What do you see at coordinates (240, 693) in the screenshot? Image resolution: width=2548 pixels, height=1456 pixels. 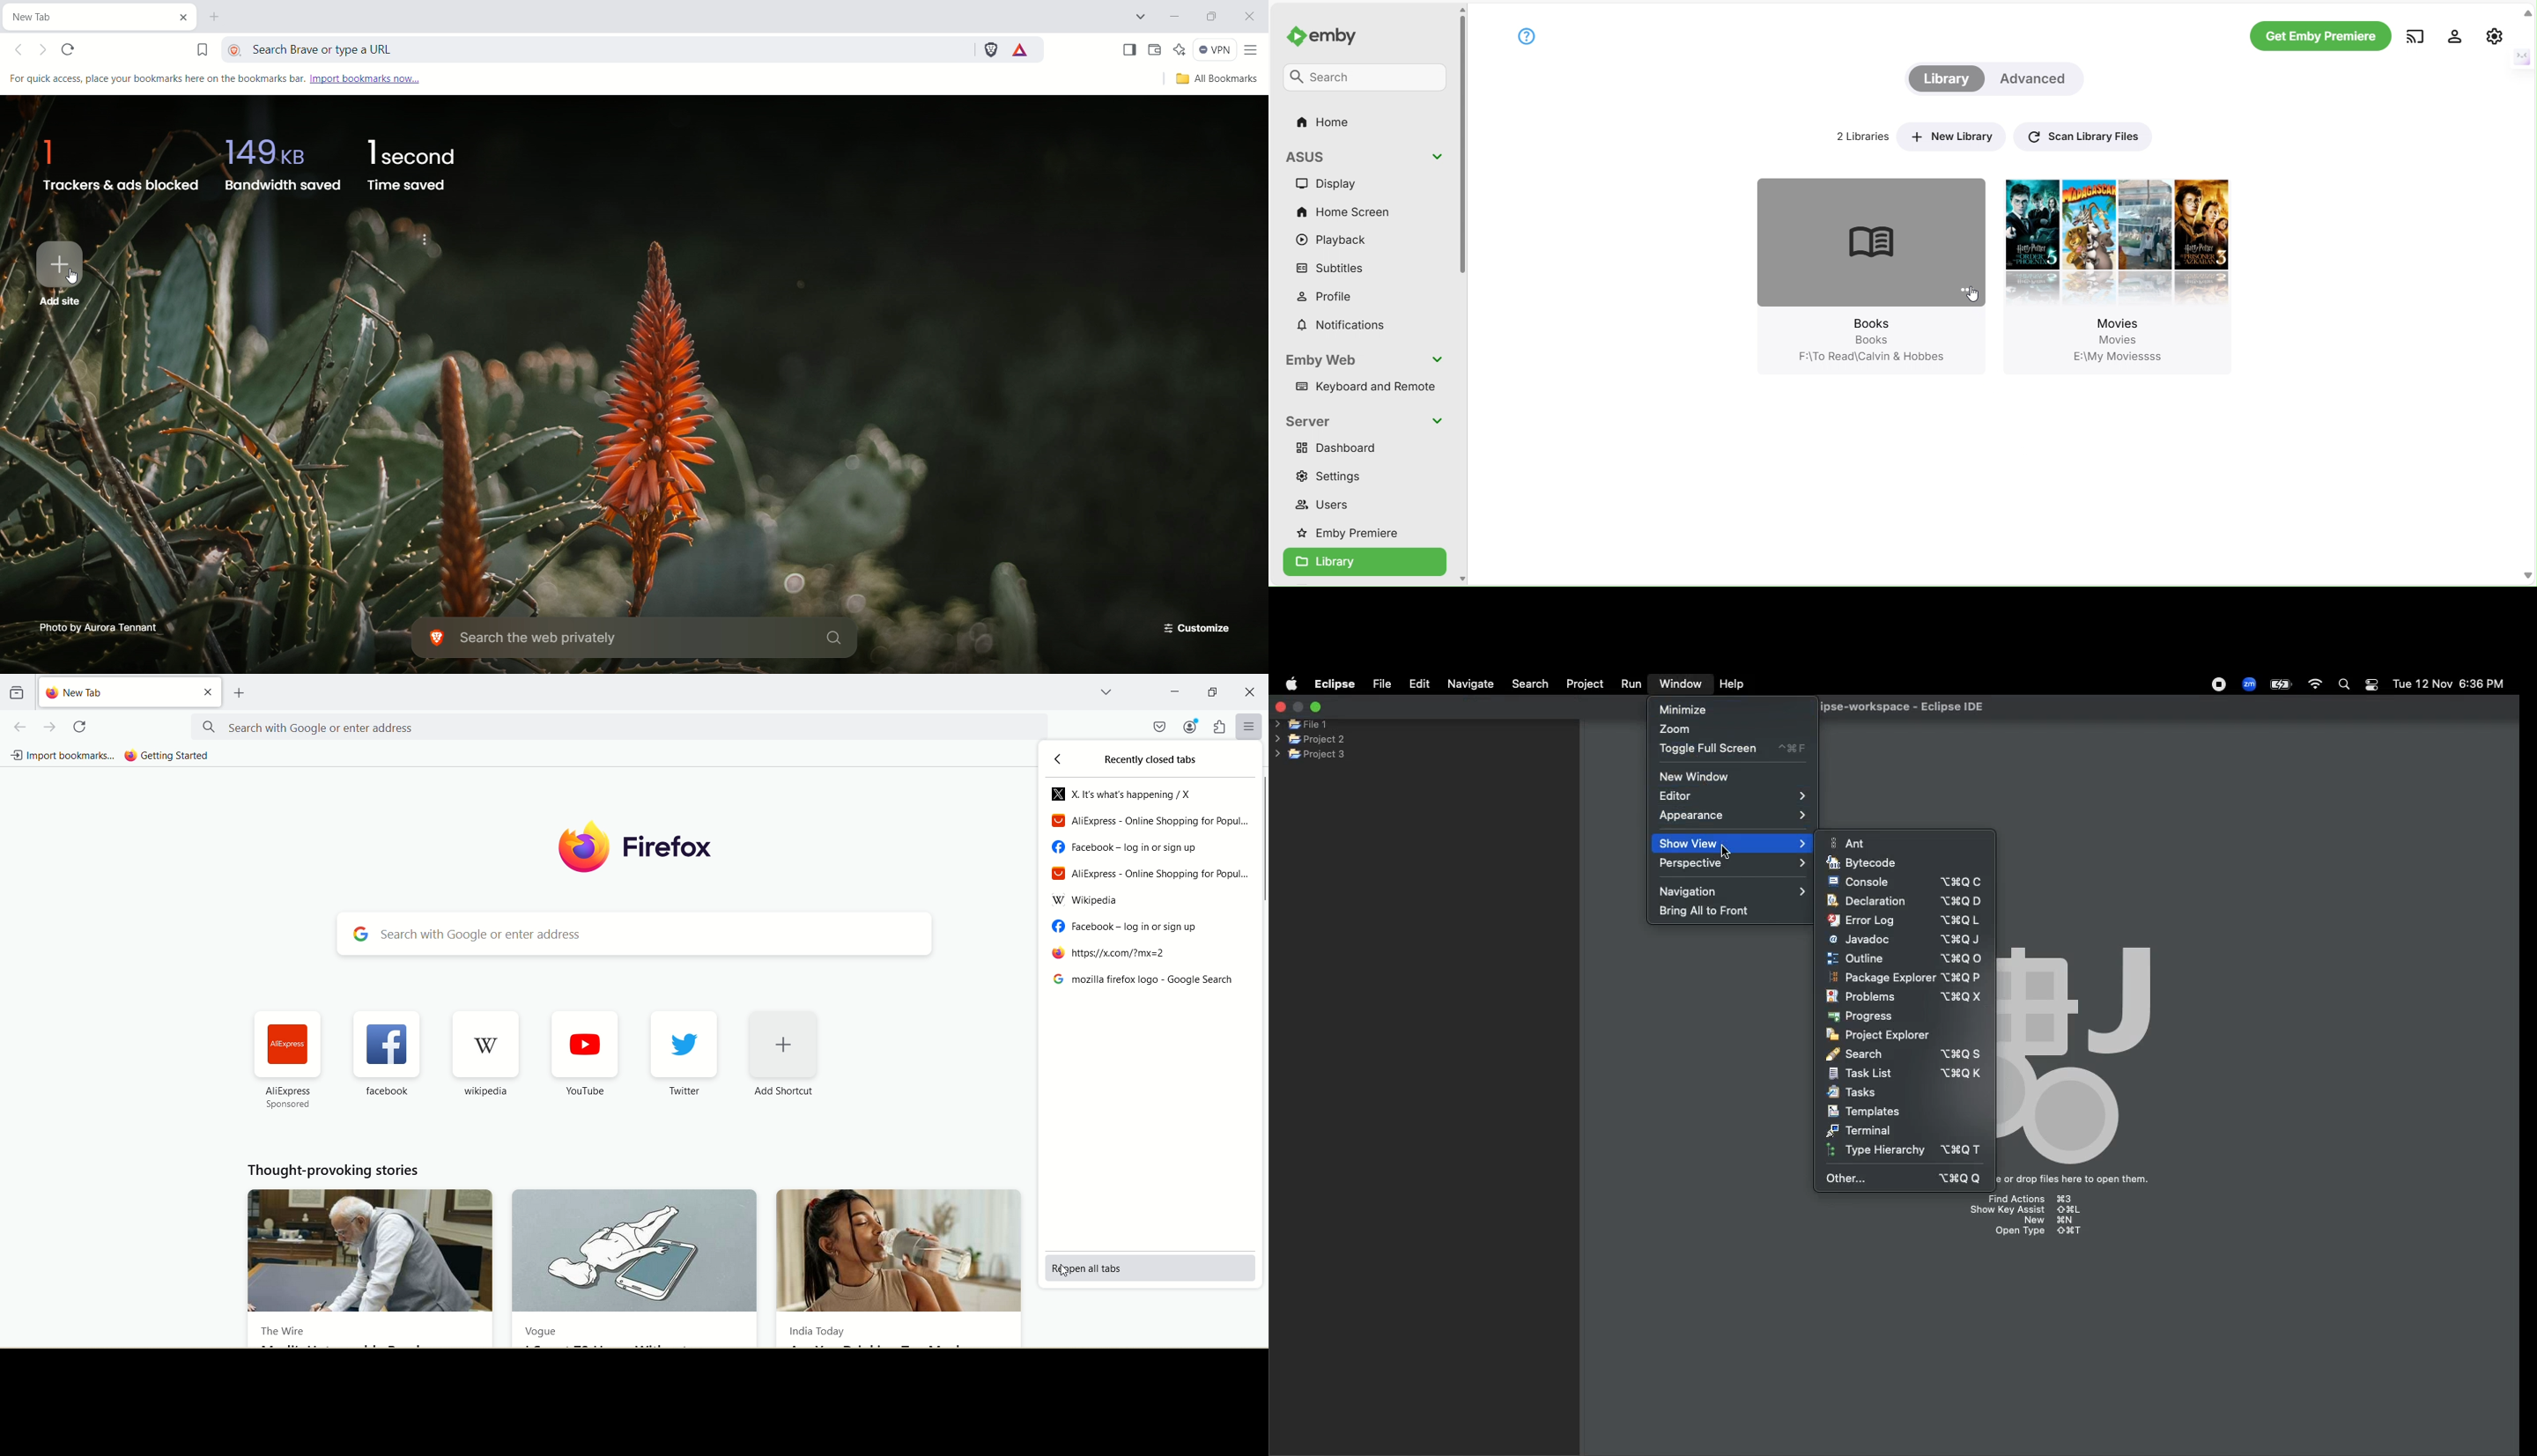 I see `open a new tab` at bounding box center [240, 693].